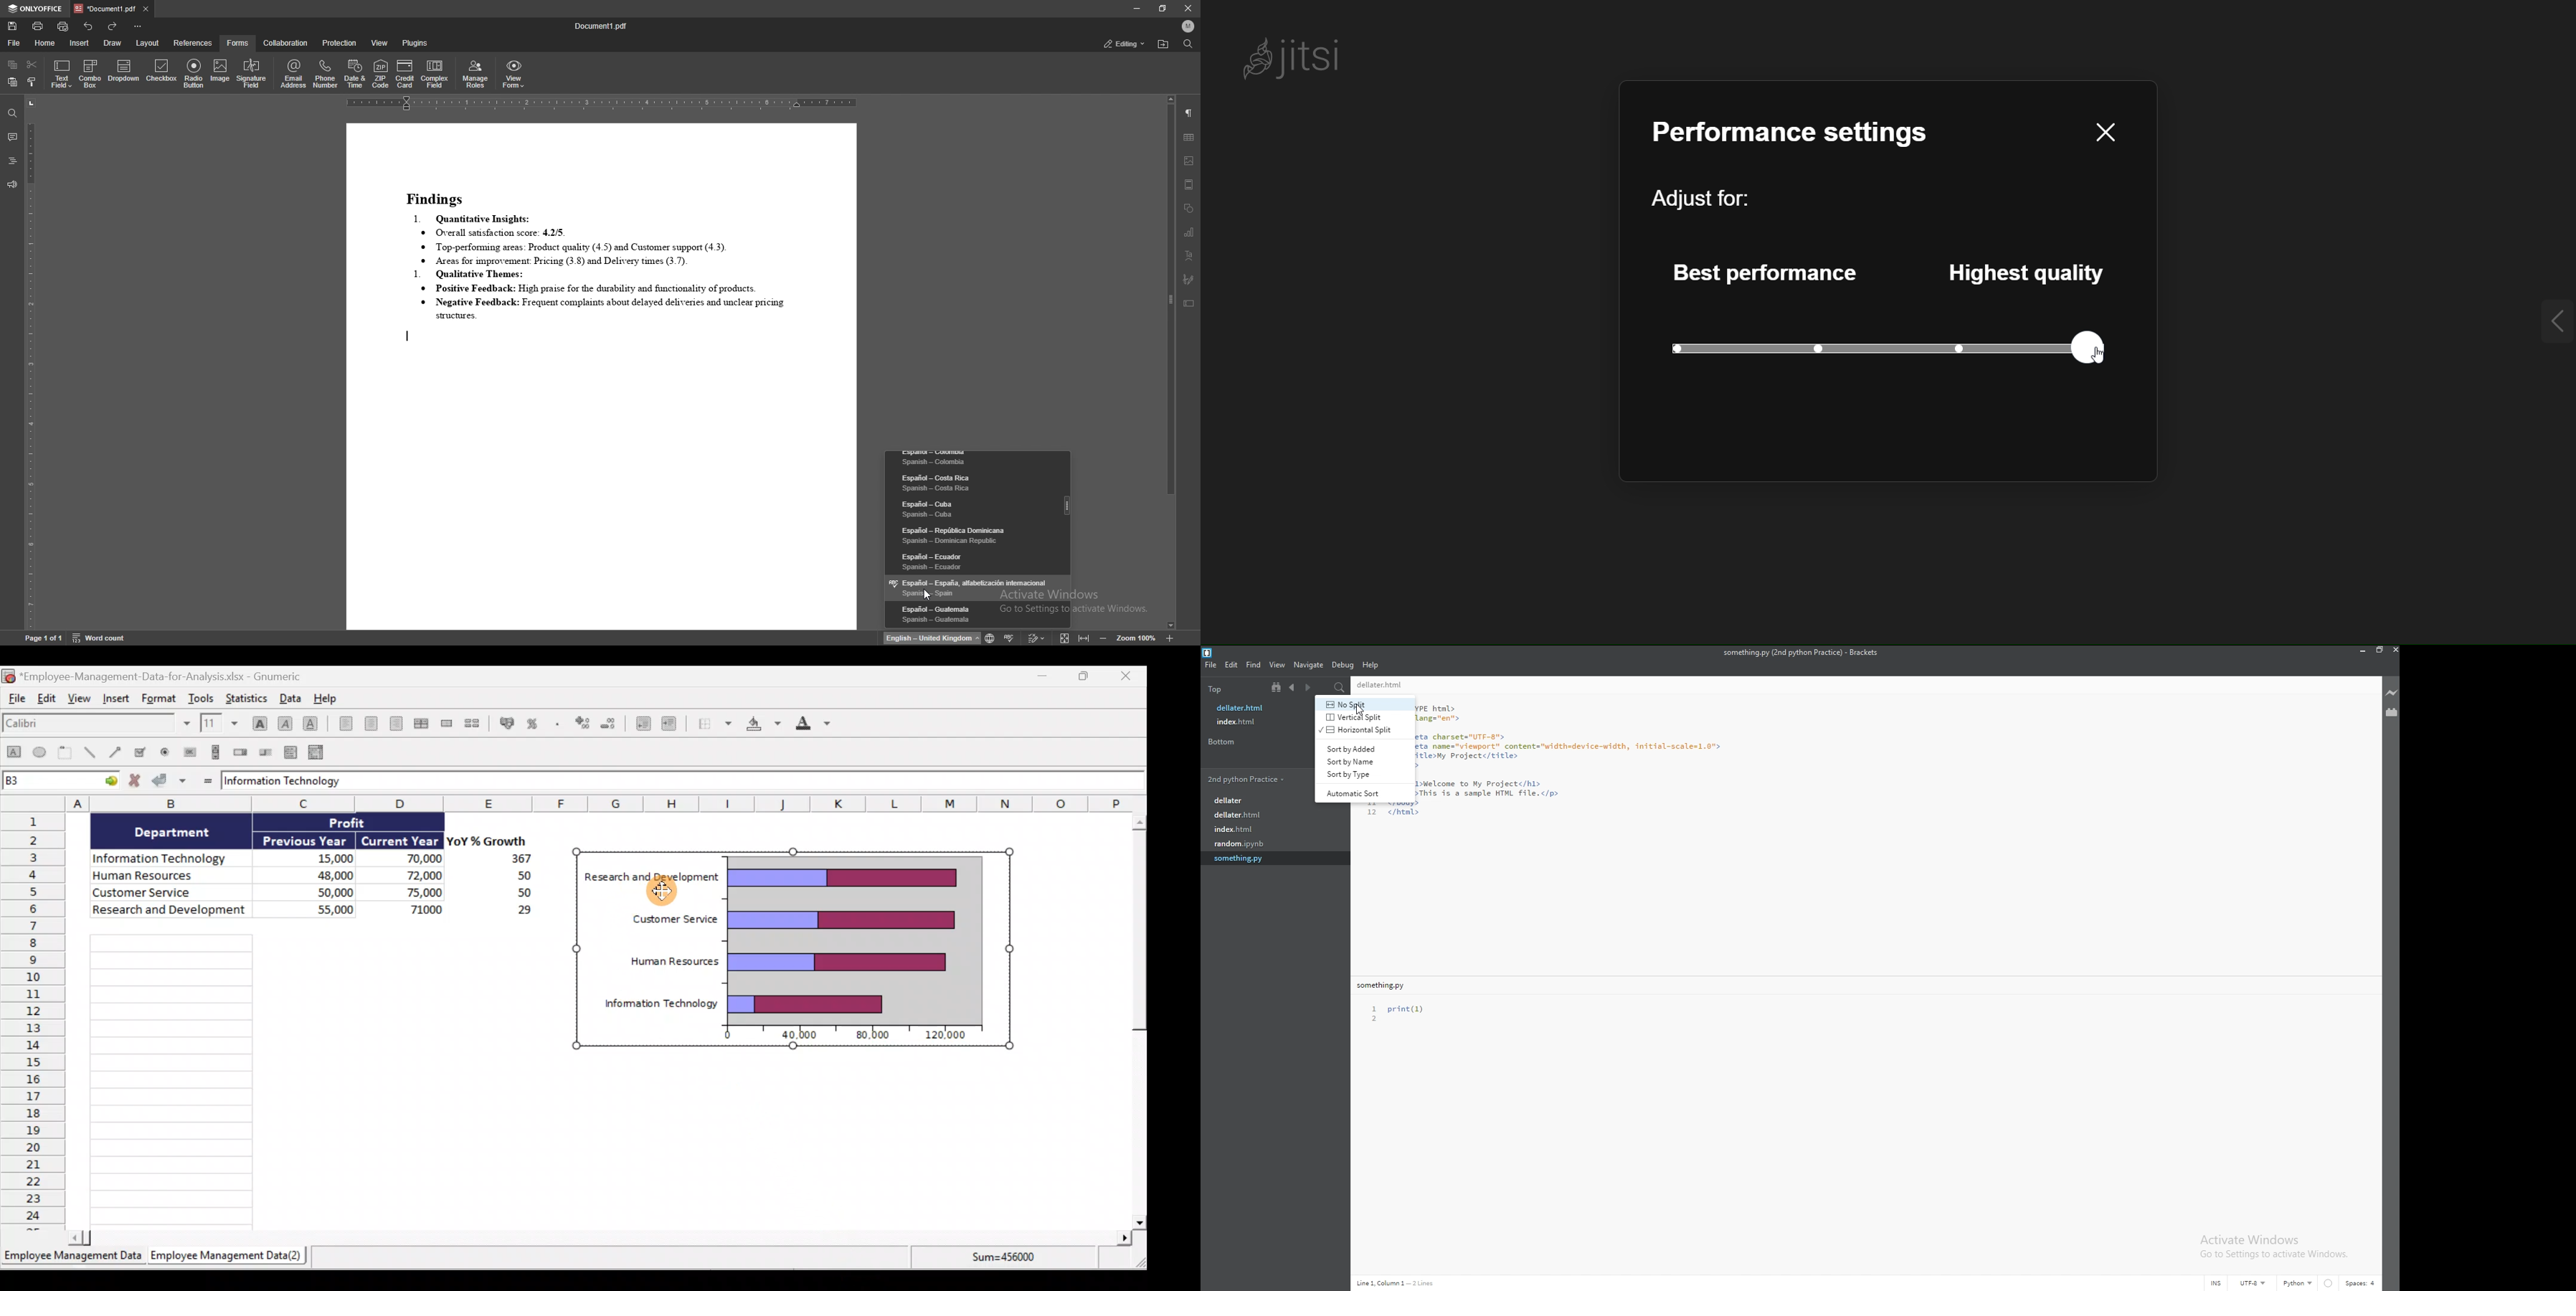 The height and width of the screenshot is (1316, 2576). Describe the element at coordinates (138, 27) in the screenshot. I see `customize toolbar` at that location.